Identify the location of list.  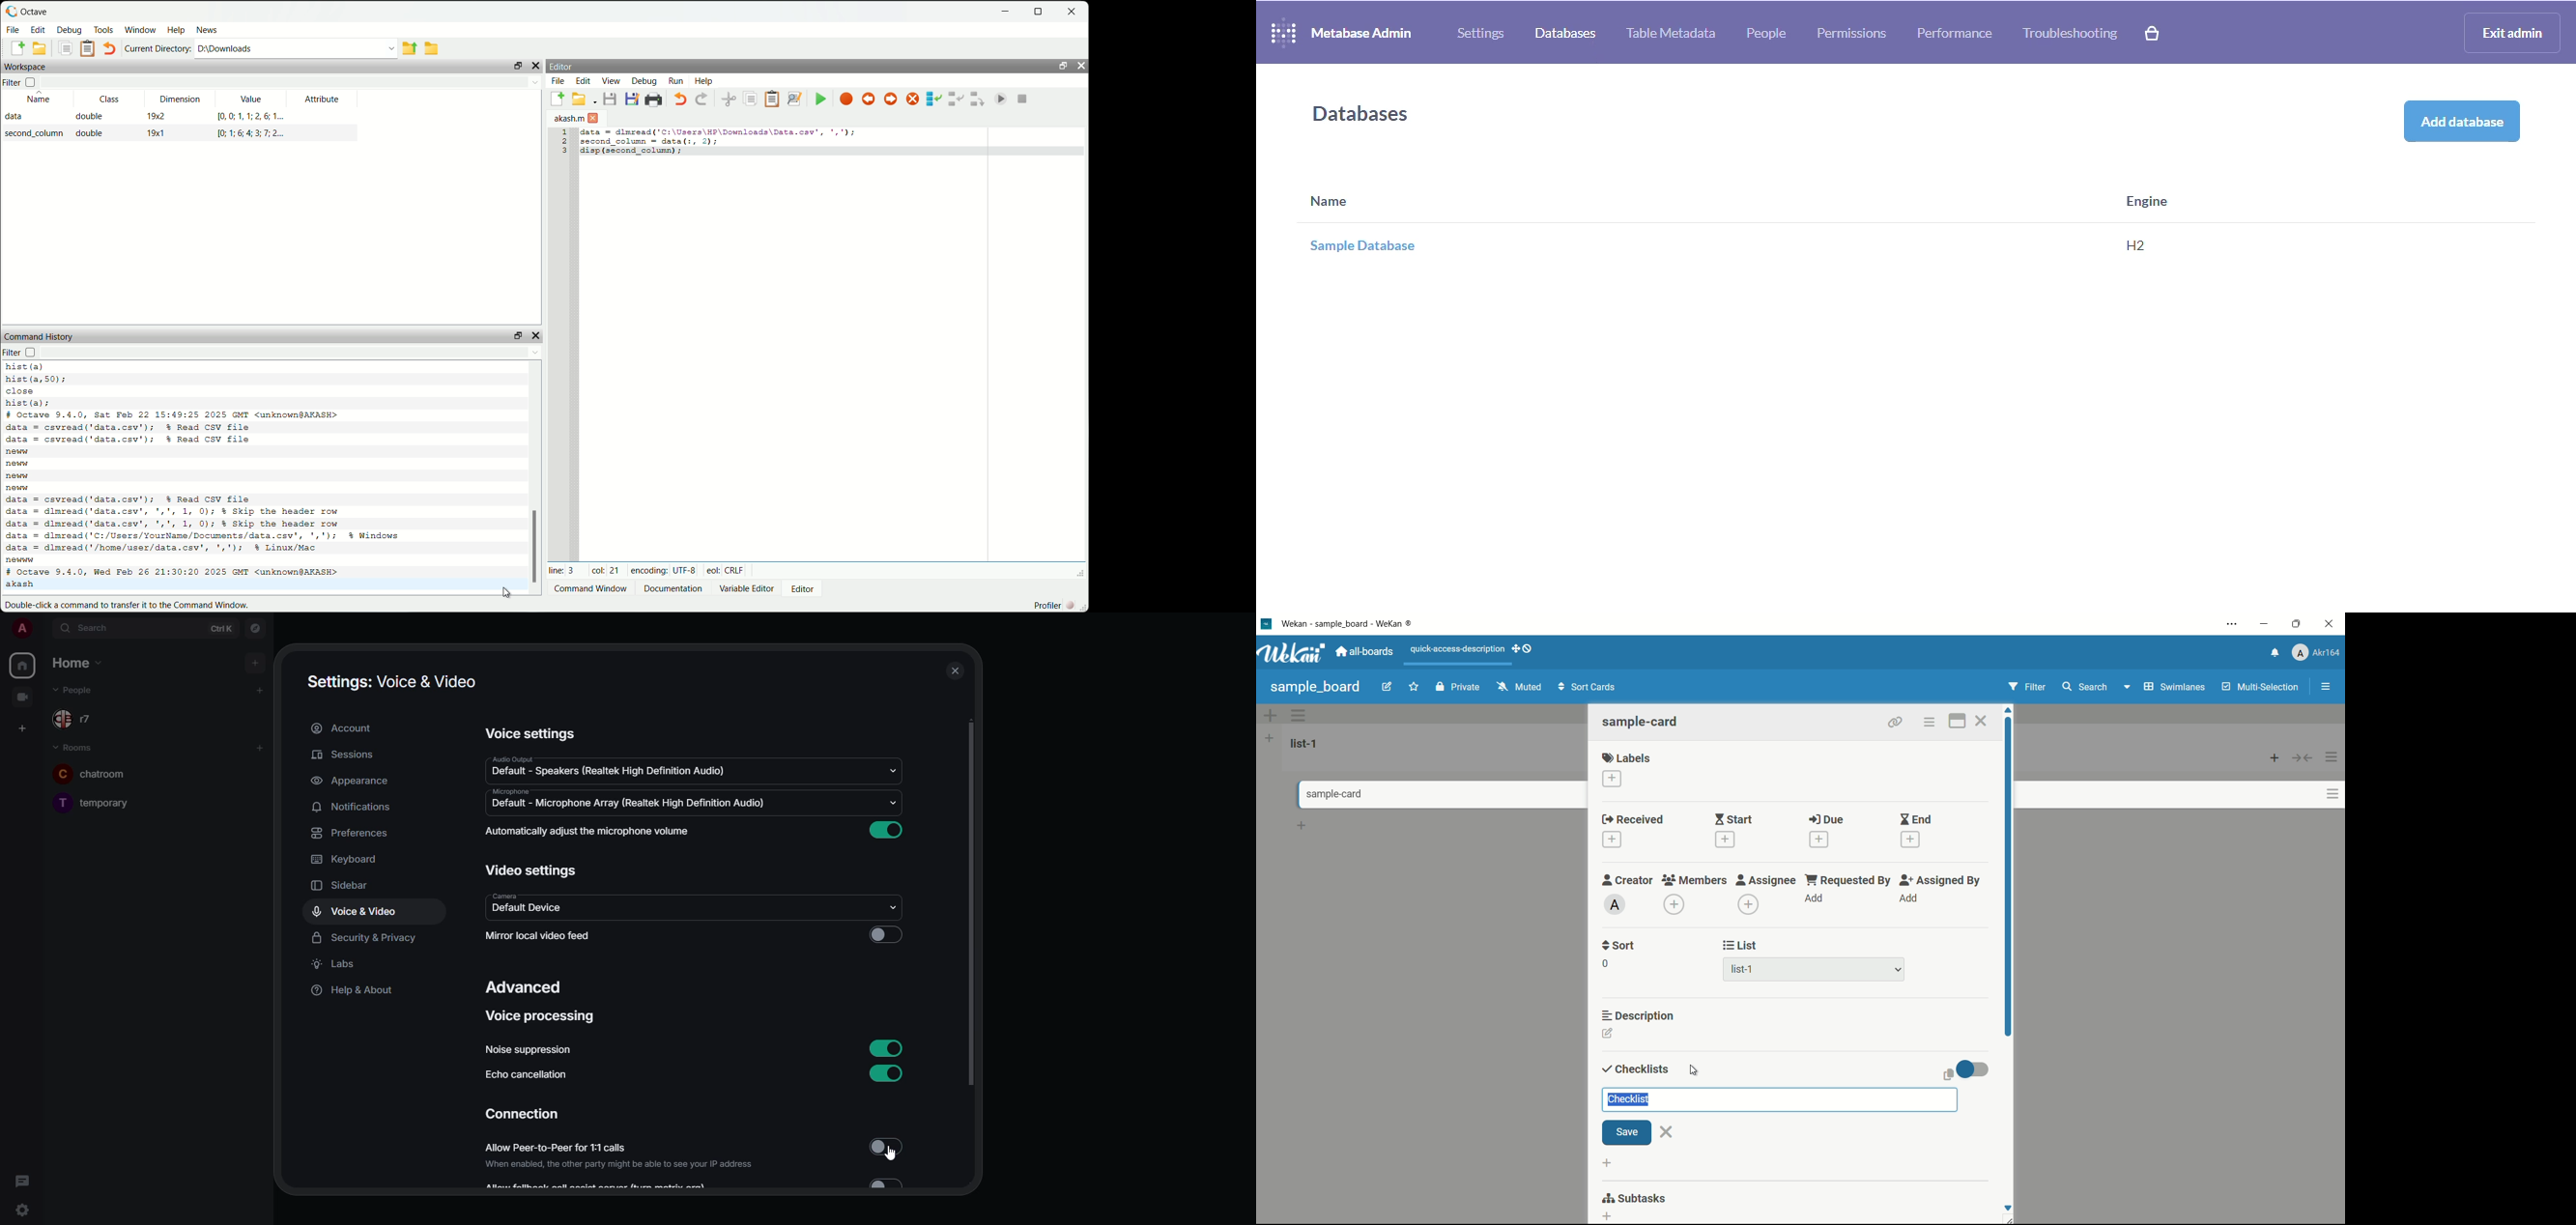
(1741, 945).